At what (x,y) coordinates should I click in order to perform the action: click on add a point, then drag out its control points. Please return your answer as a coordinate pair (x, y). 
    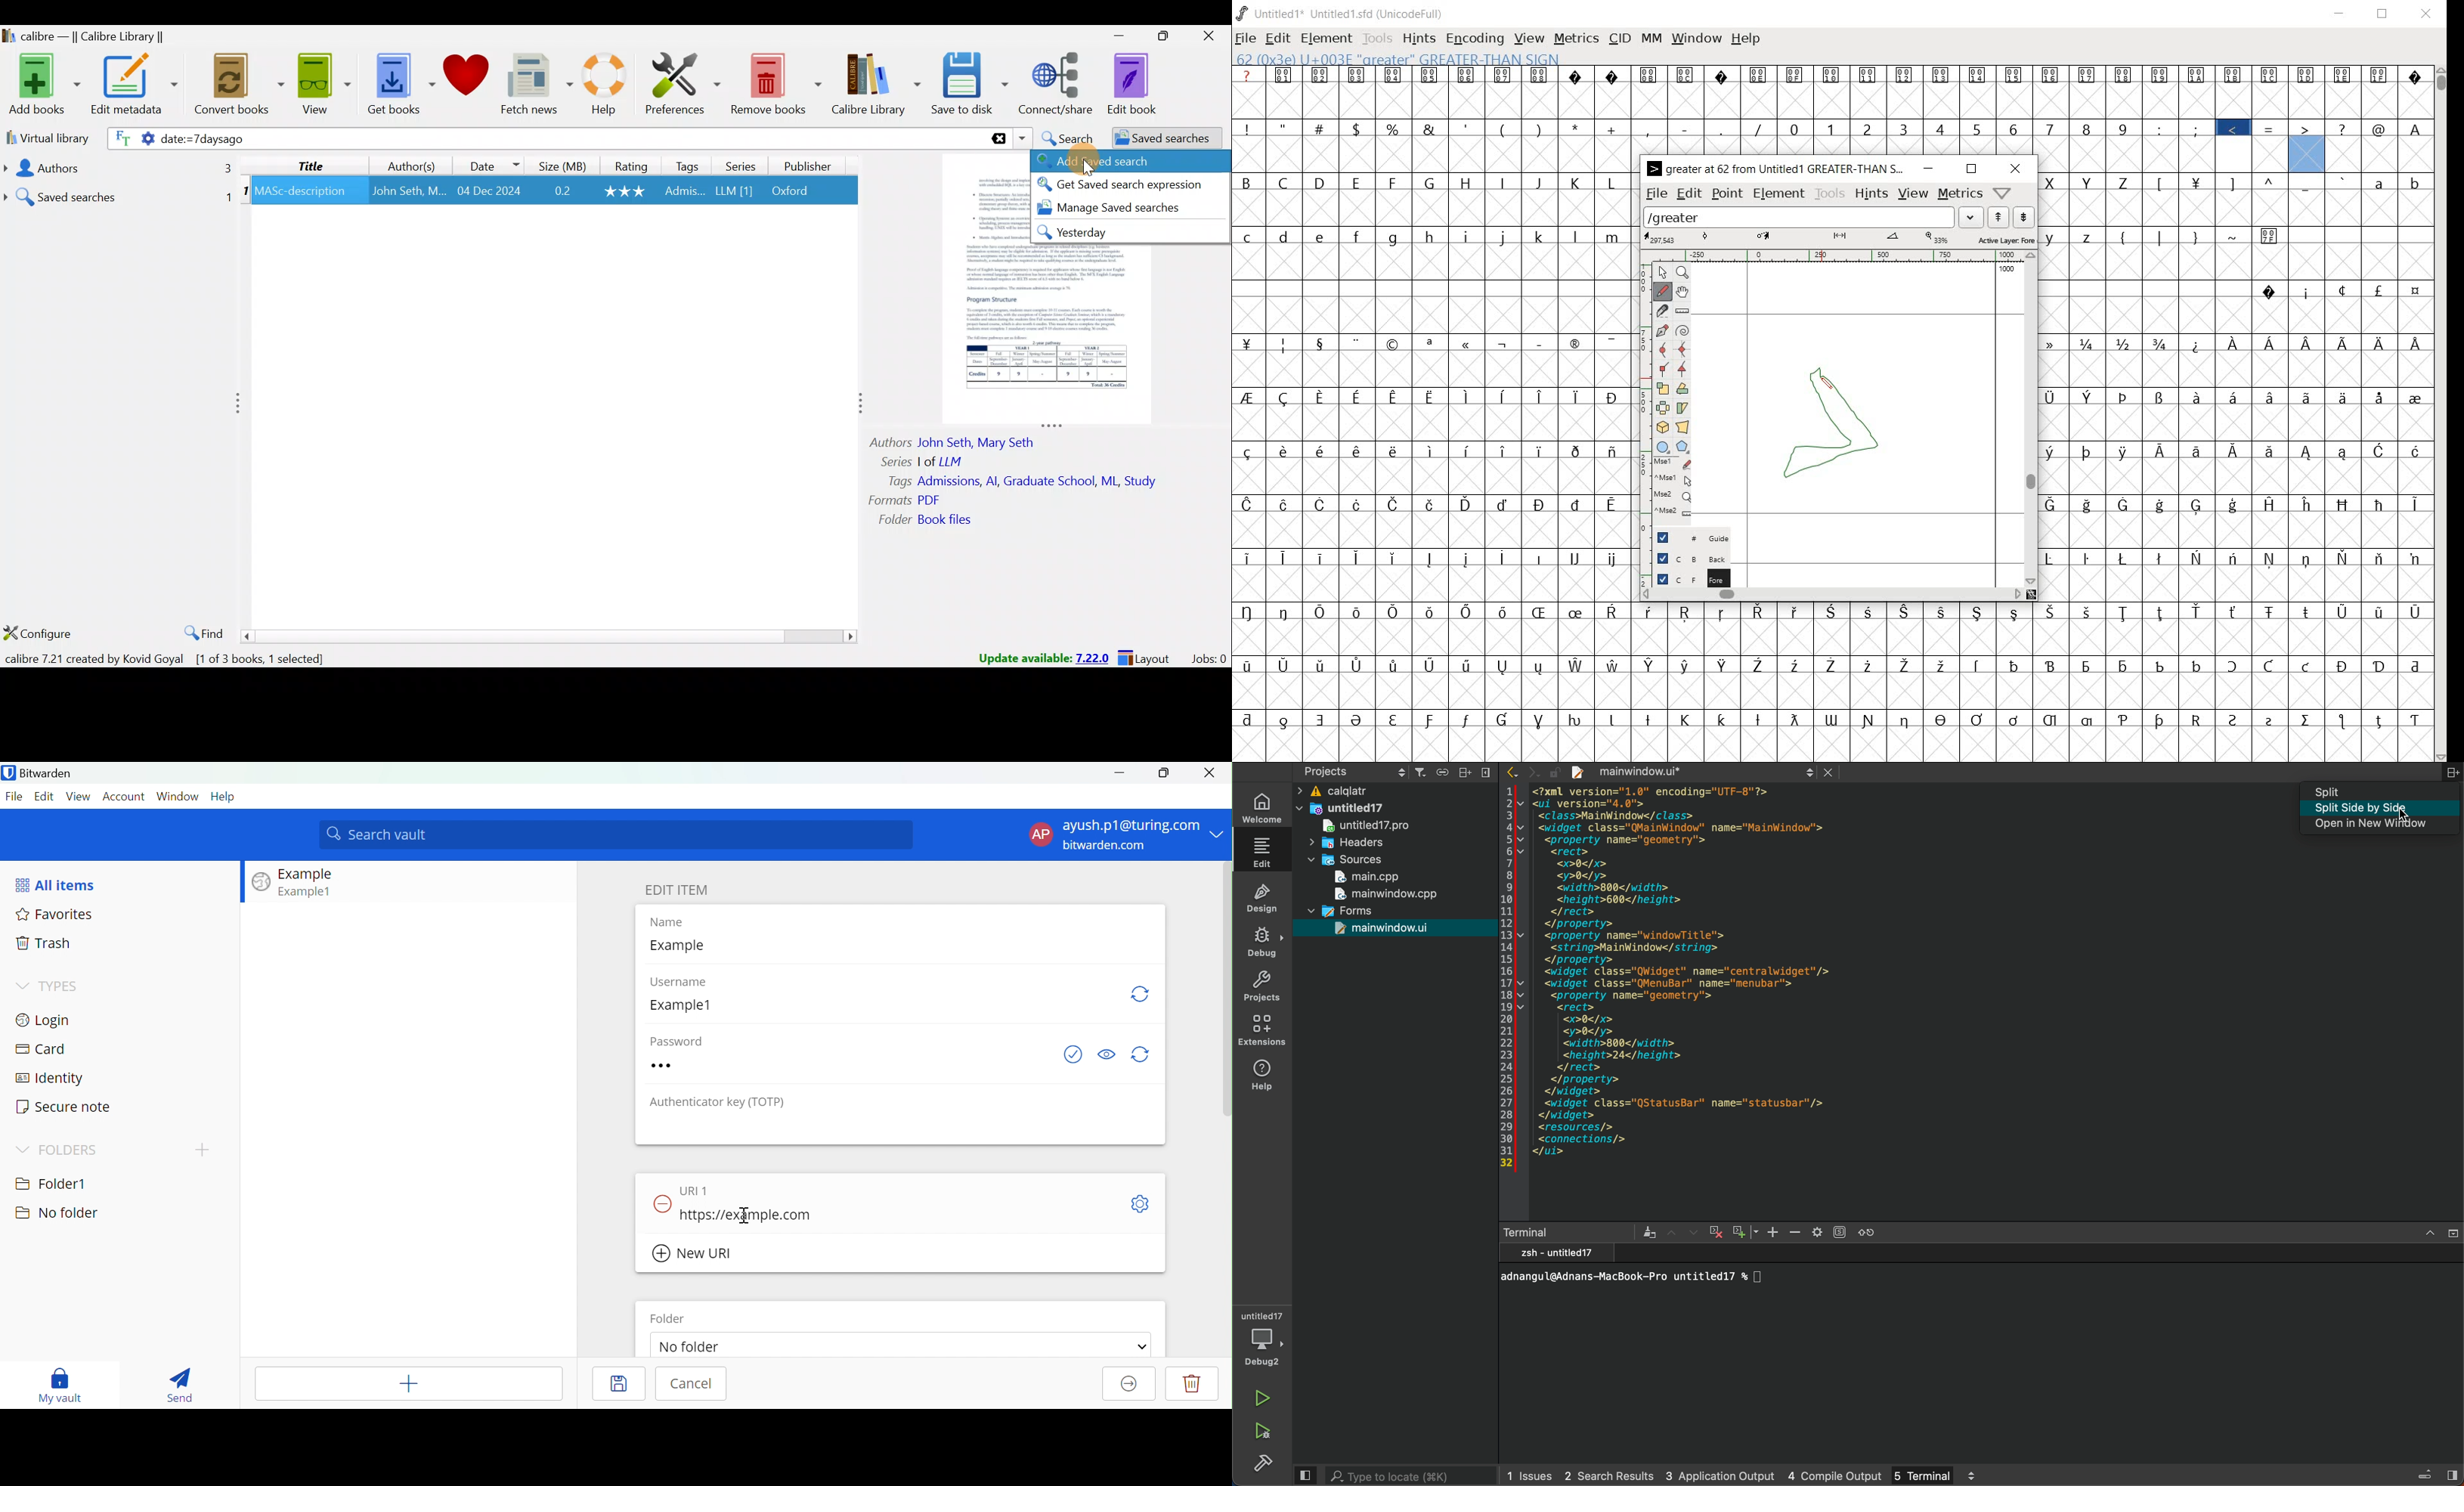
    Looking at the image, I should click on (1661, 329).